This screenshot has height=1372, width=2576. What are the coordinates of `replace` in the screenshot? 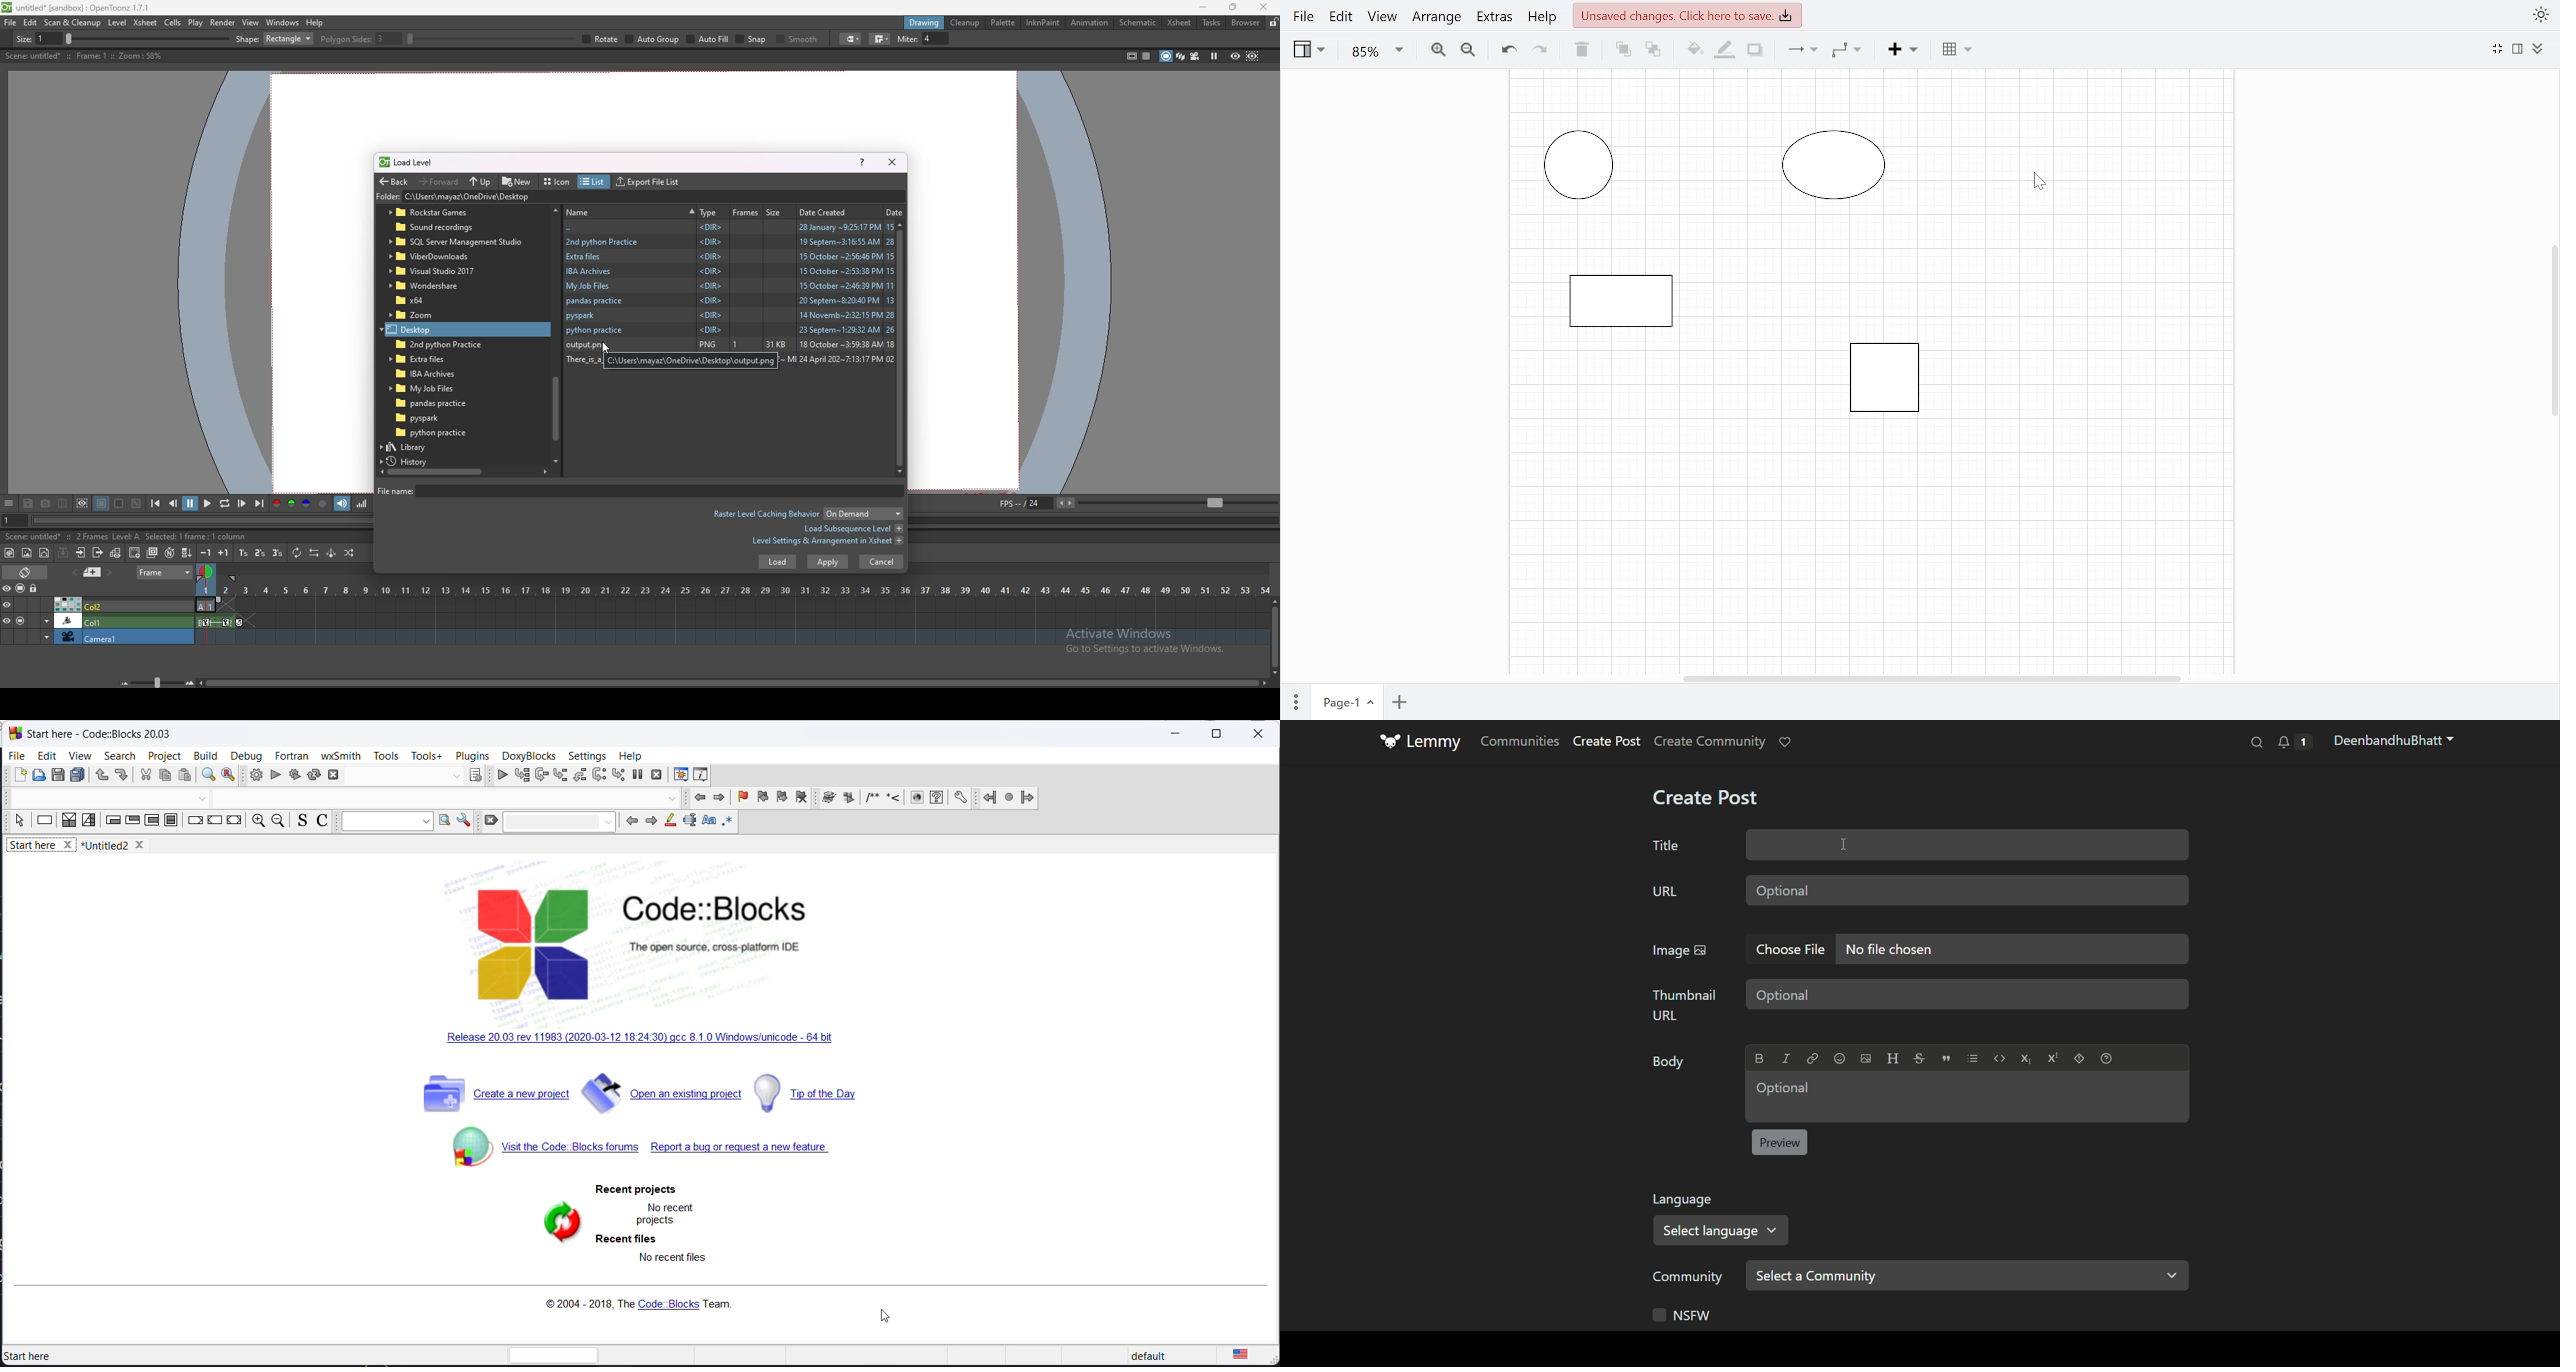 It's located at (229, 777).